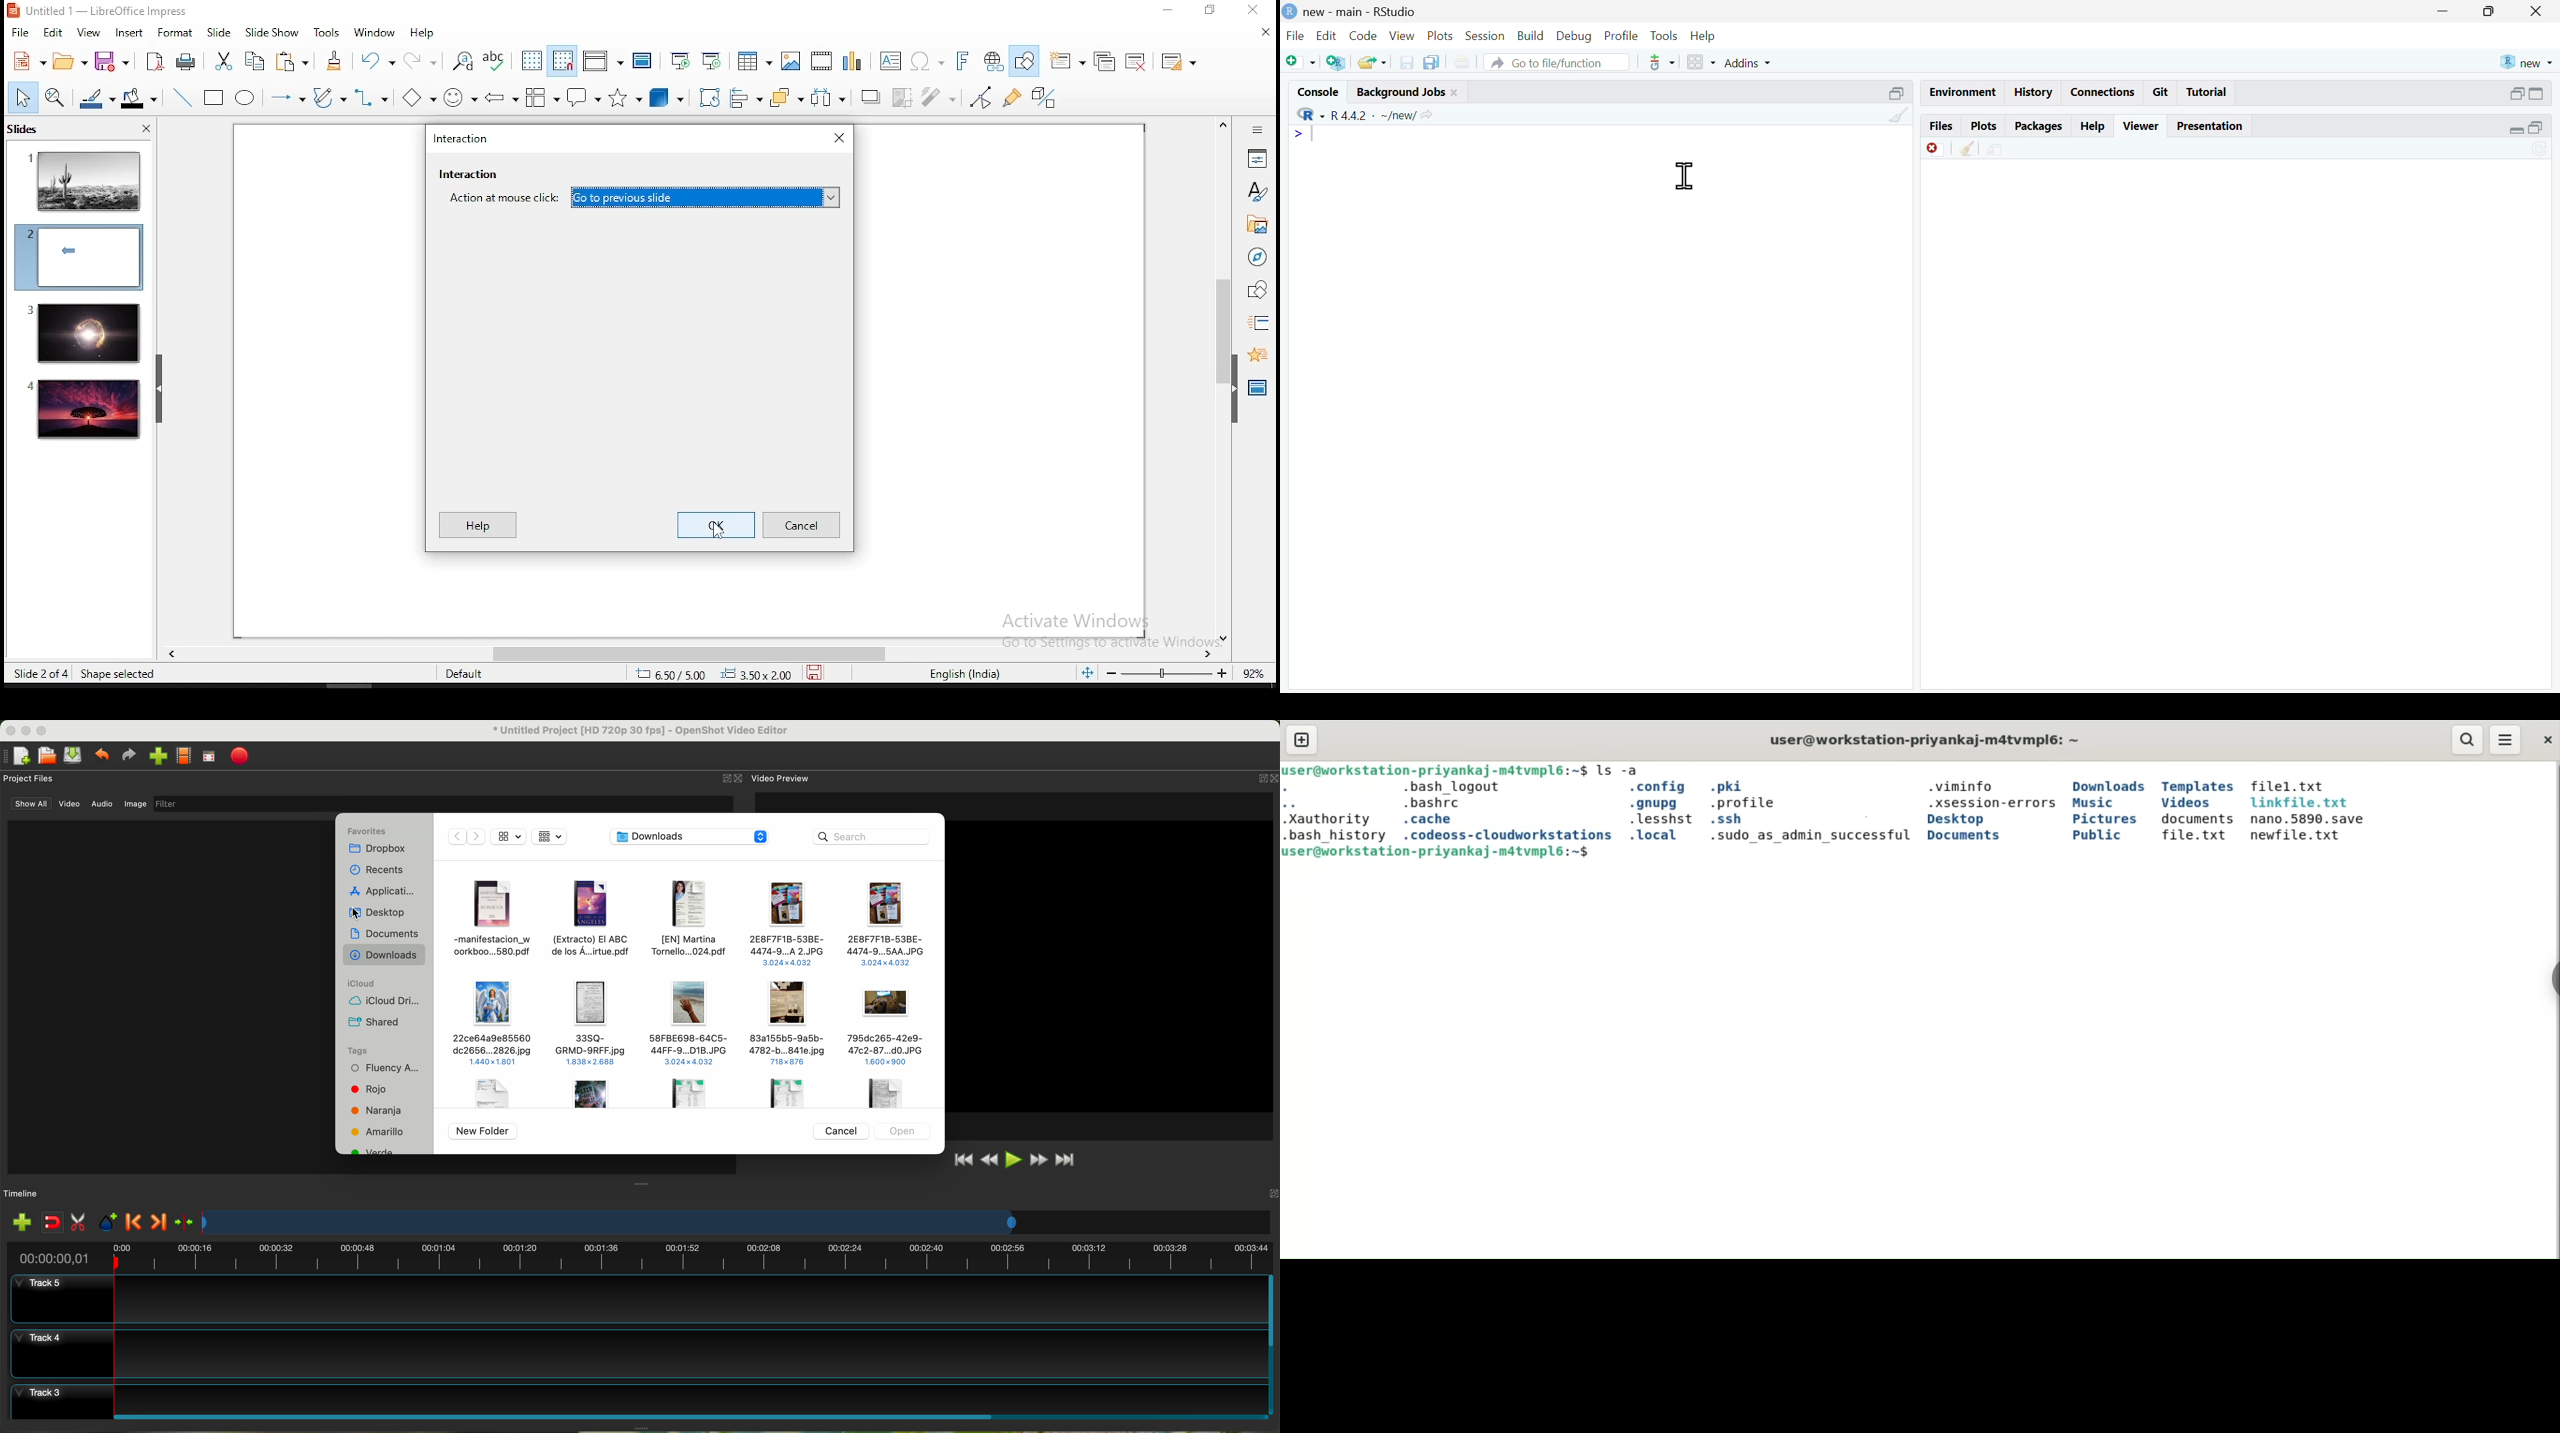 This screenshot has height=1456, width=2576. I want to click on 3D objects, so click(664, 99).